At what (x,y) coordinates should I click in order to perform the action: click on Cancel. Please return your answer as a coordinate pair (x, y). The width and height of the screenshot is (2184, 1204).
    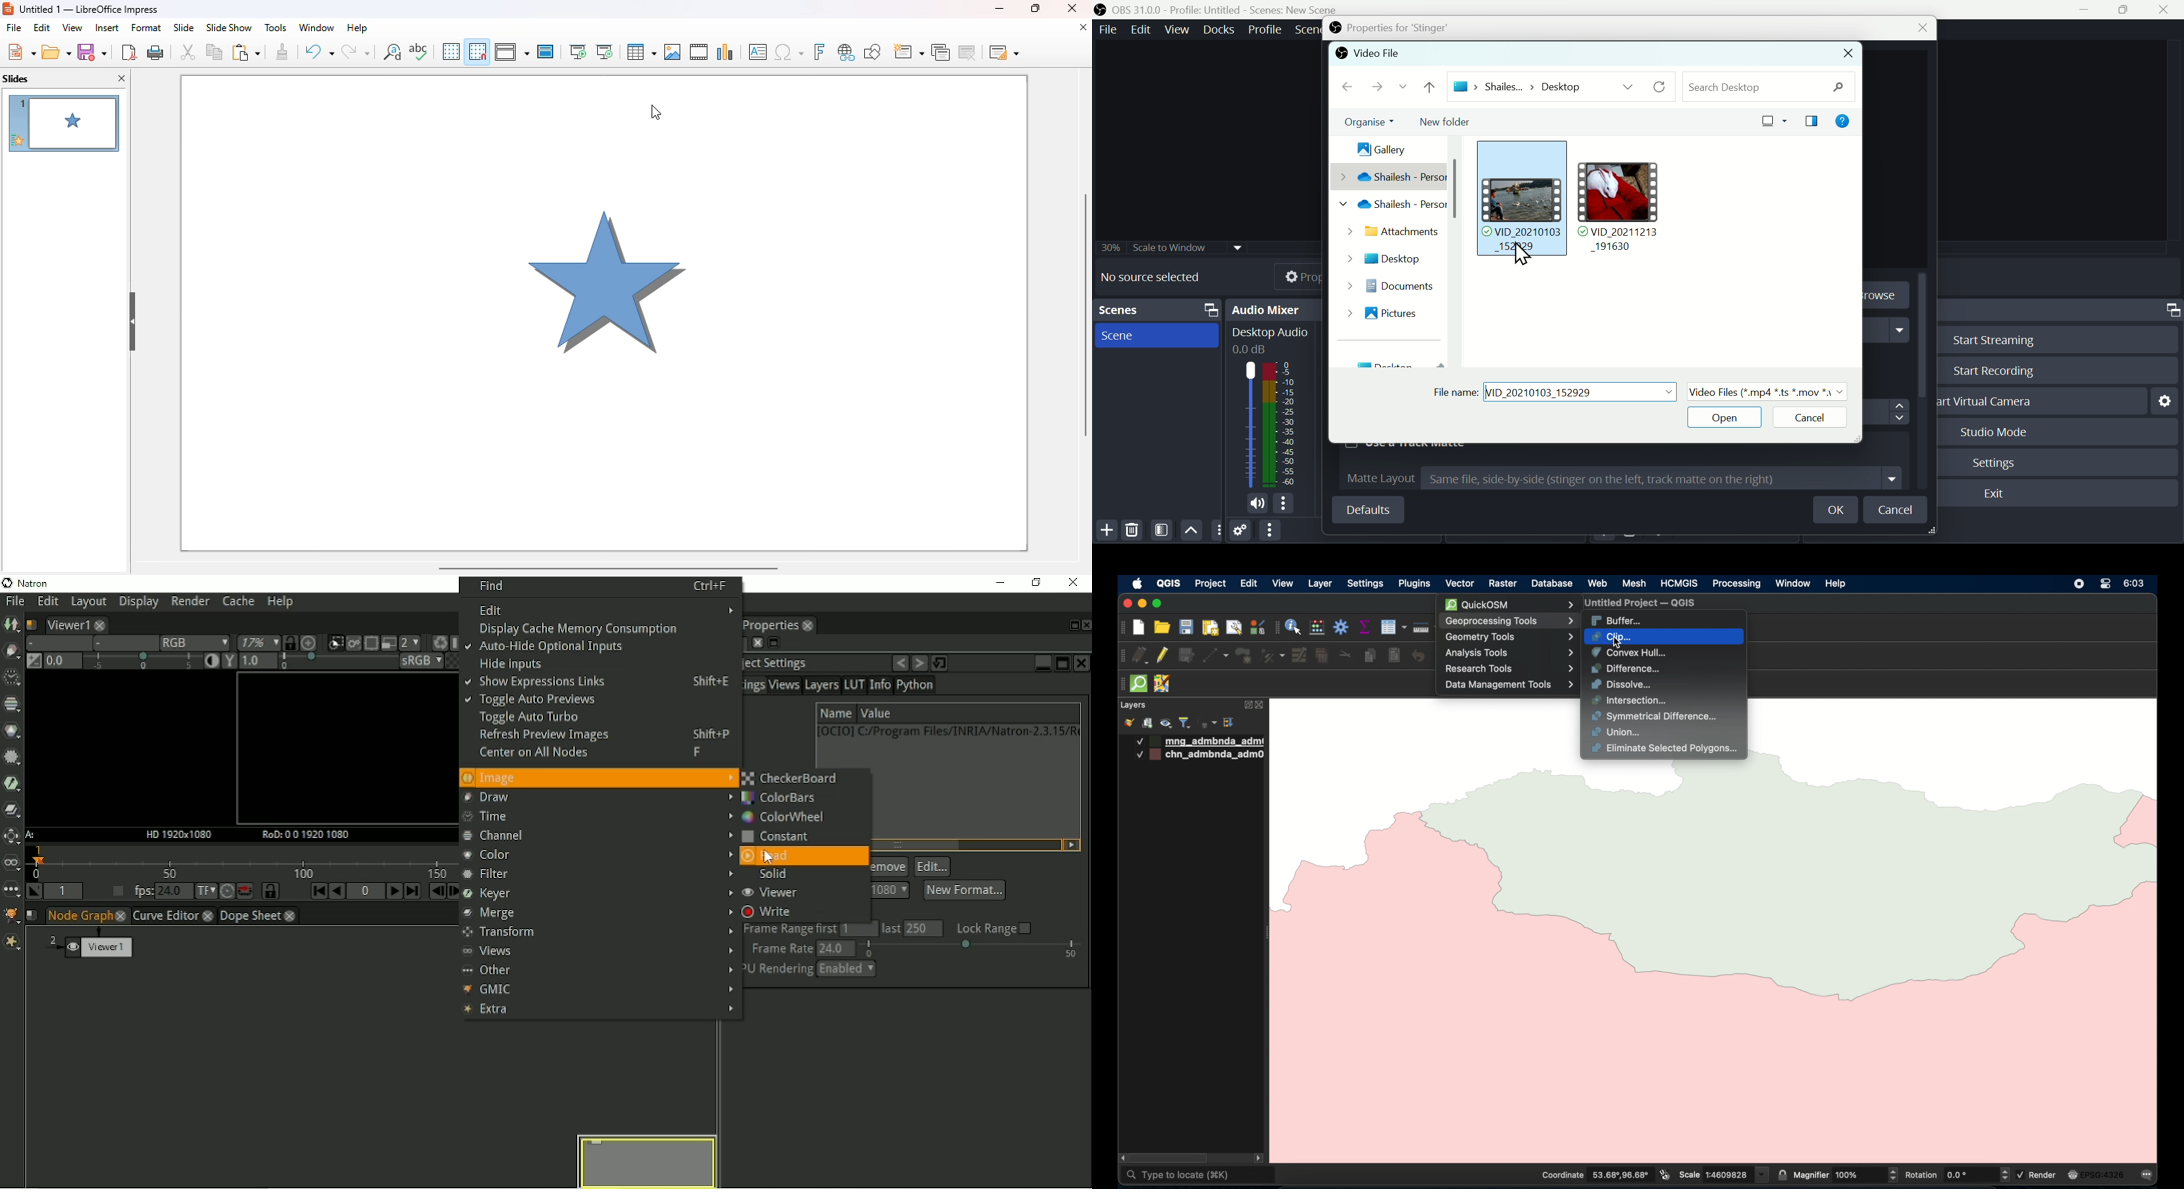
    Looking at the image, I should click on (1805, 419).